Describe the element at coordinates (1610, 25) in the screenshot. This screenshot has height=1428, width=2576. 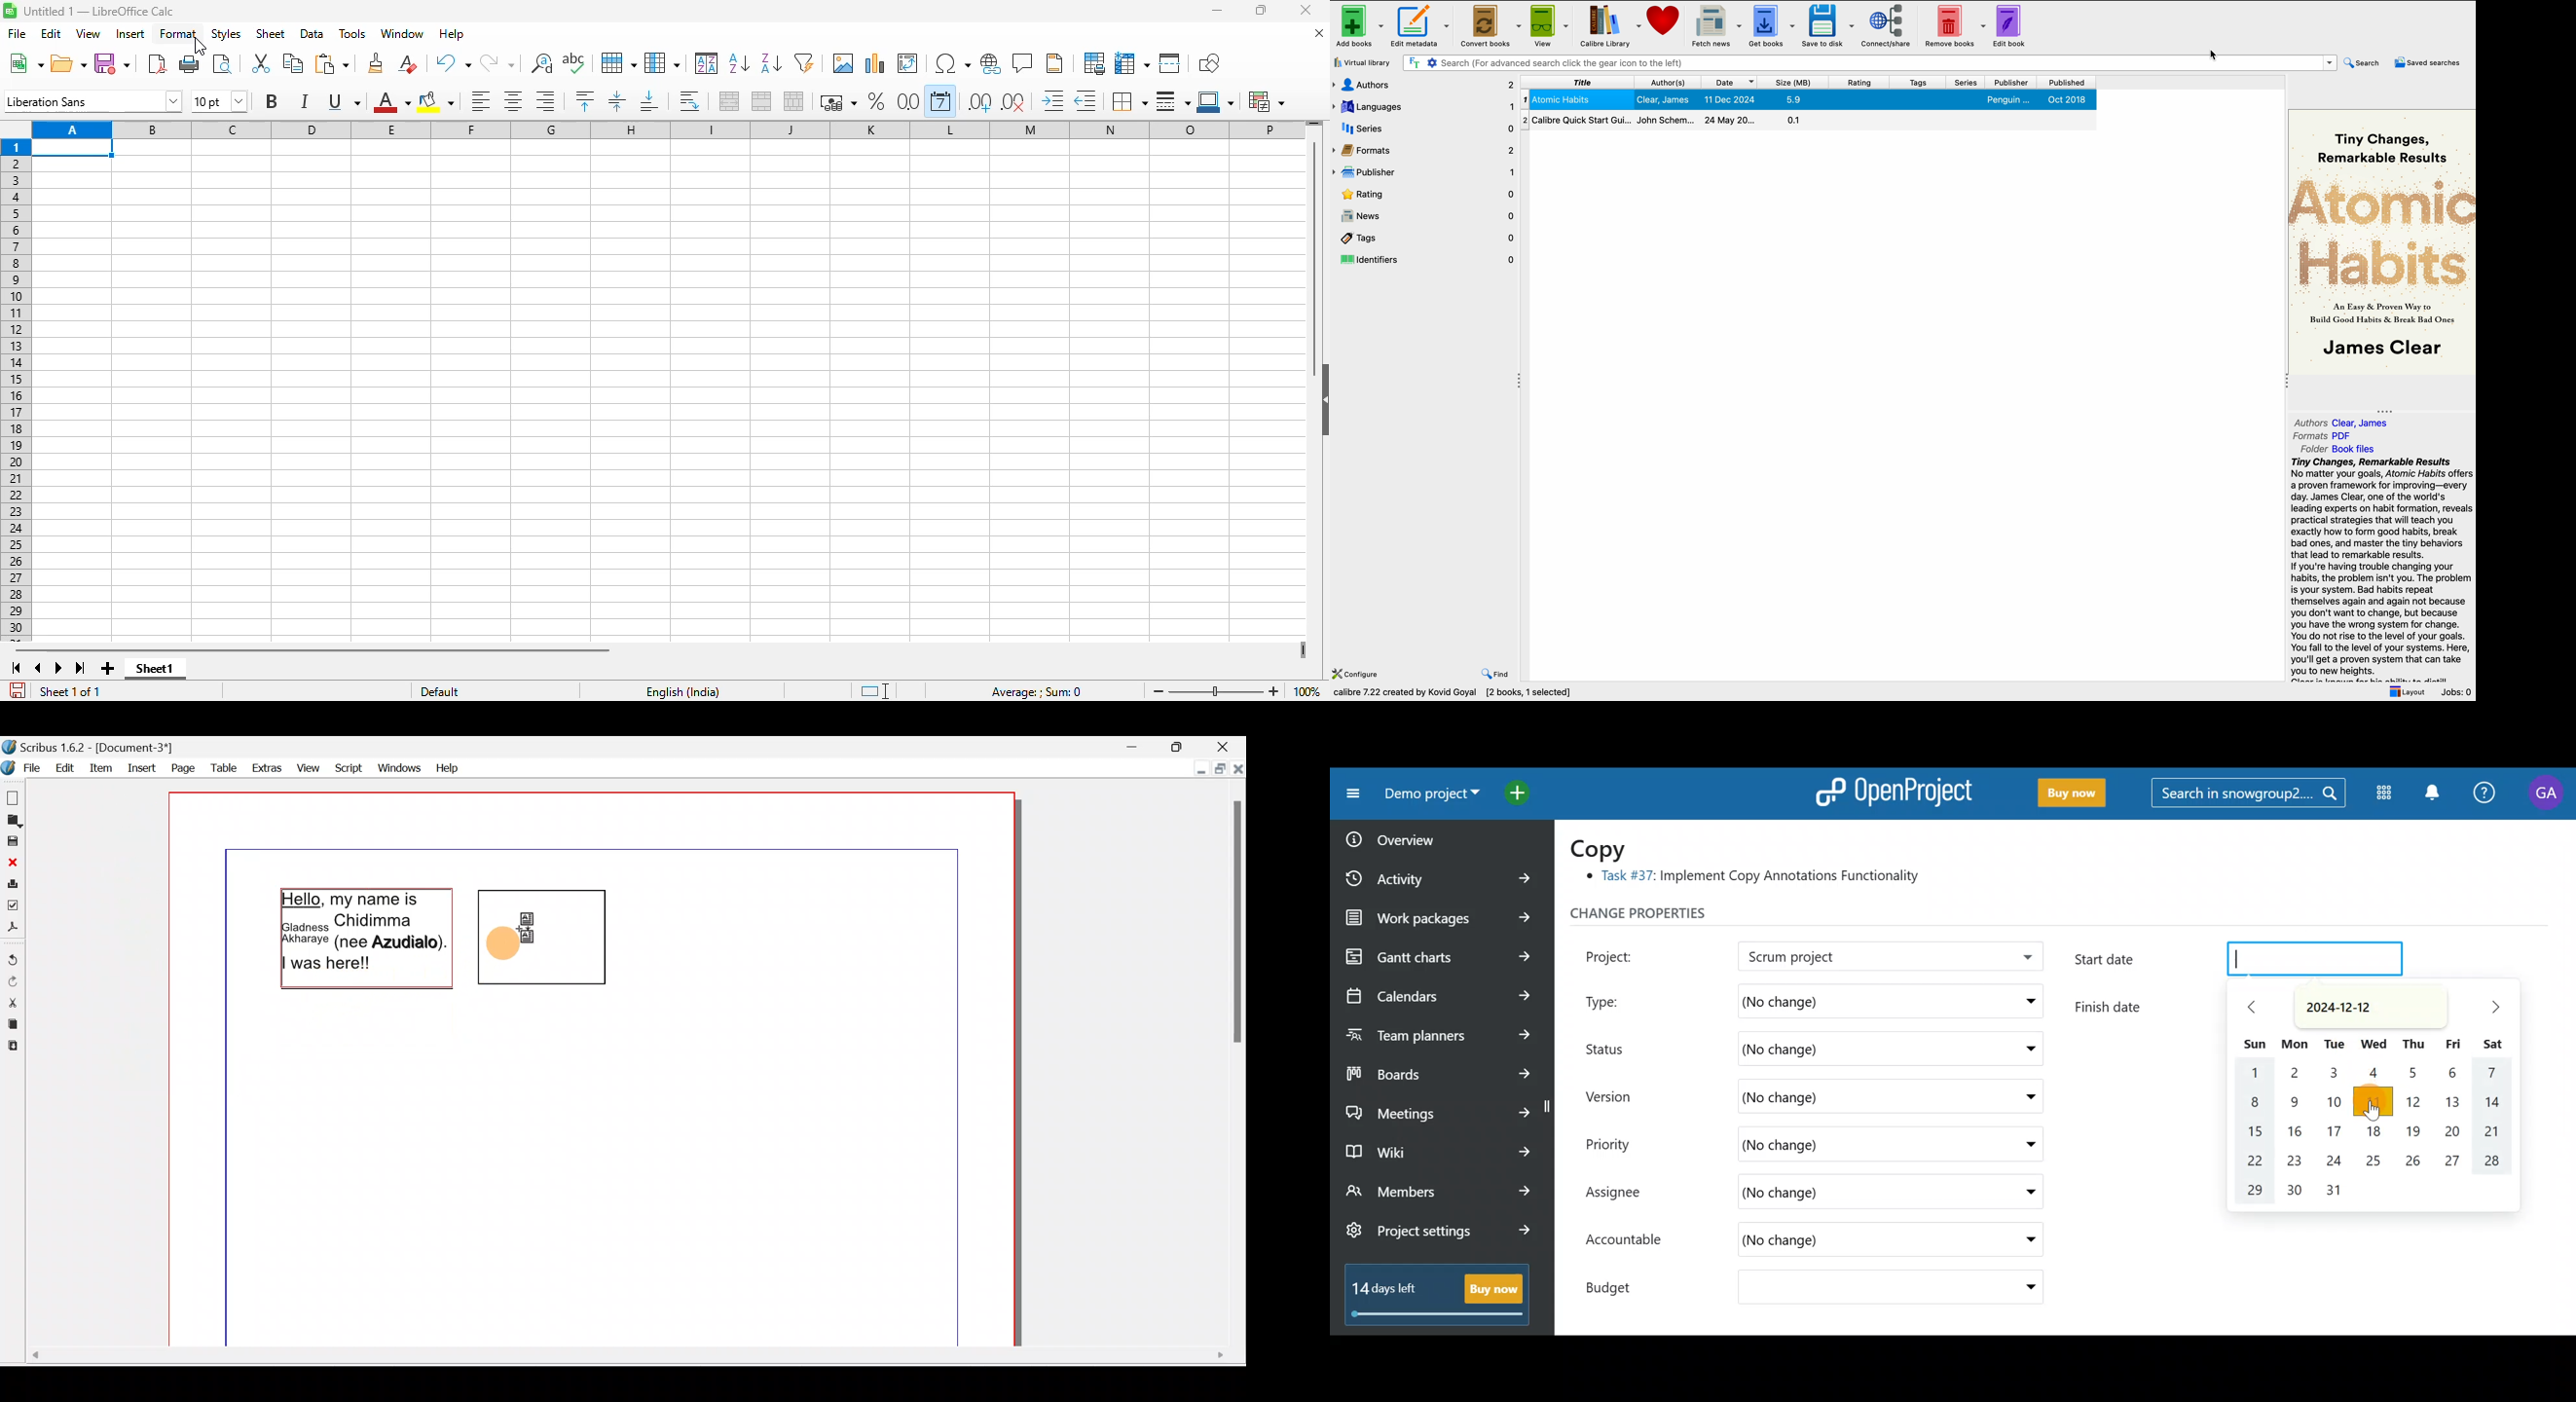
I see `Calibre library` at that location.